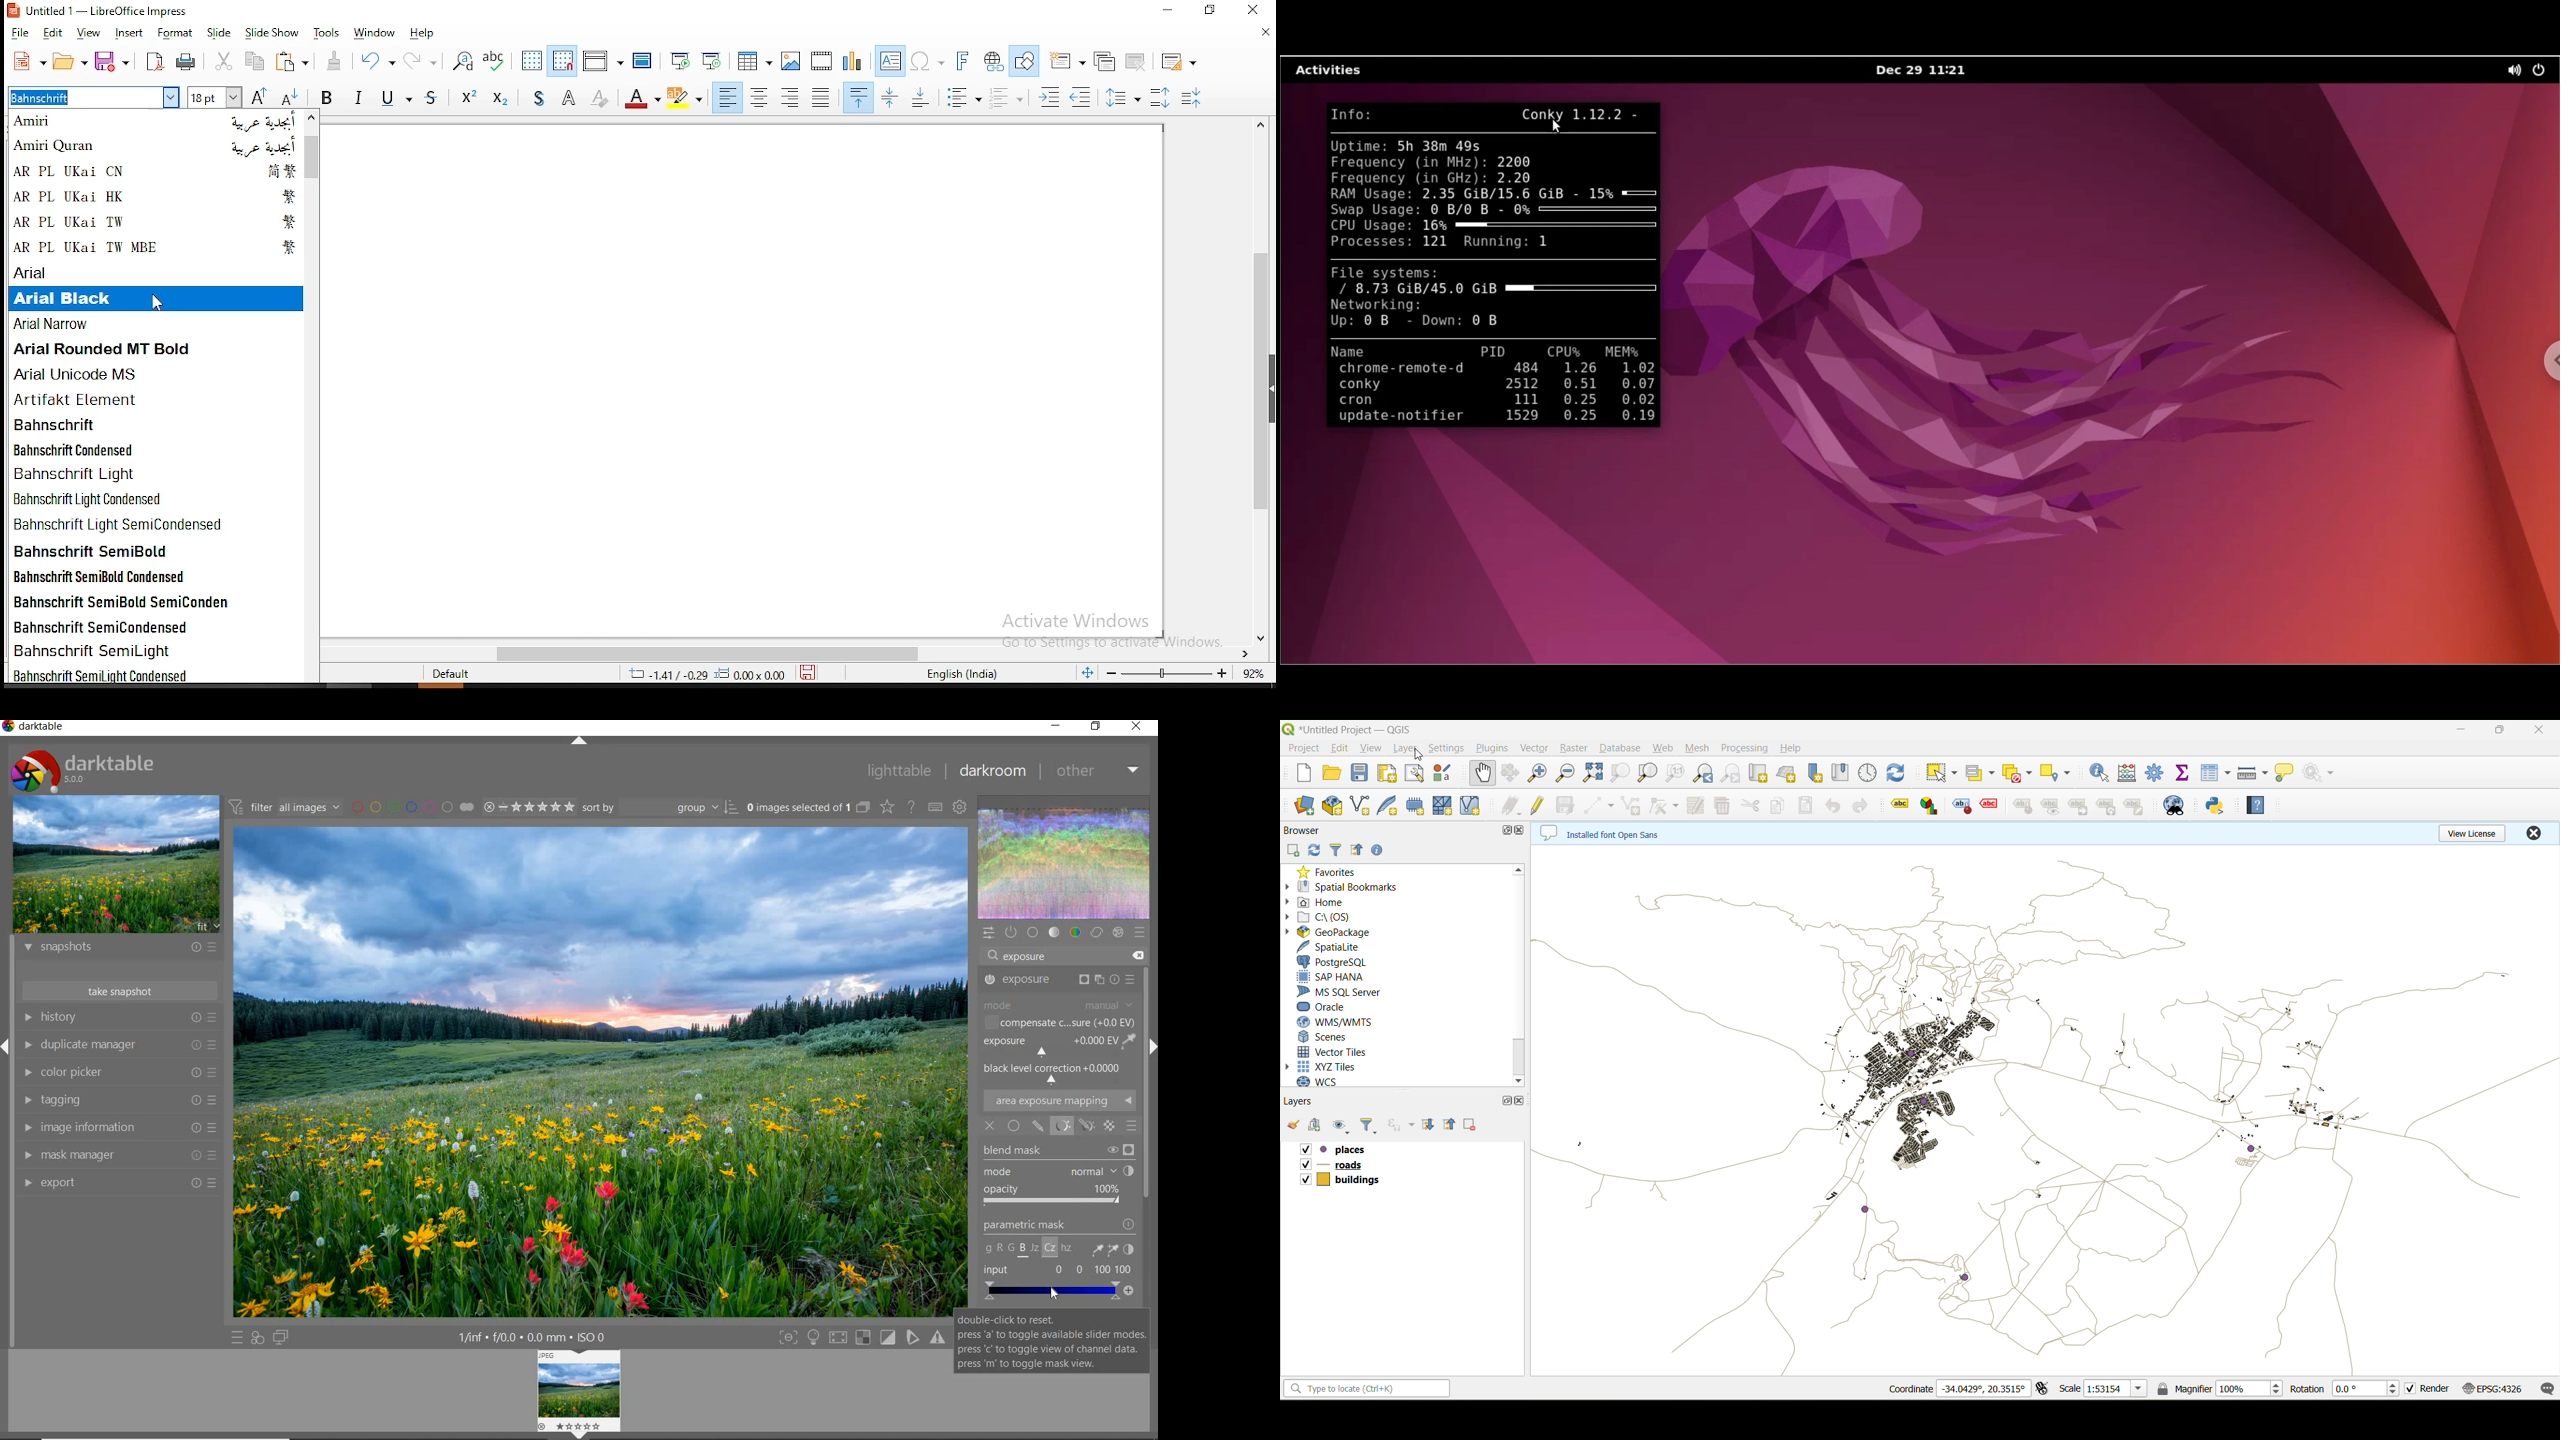 The image size is (2576, 1456). Describe the element at coordinates (1061, 1003) in the screenshot. I see `MODE` at that location.